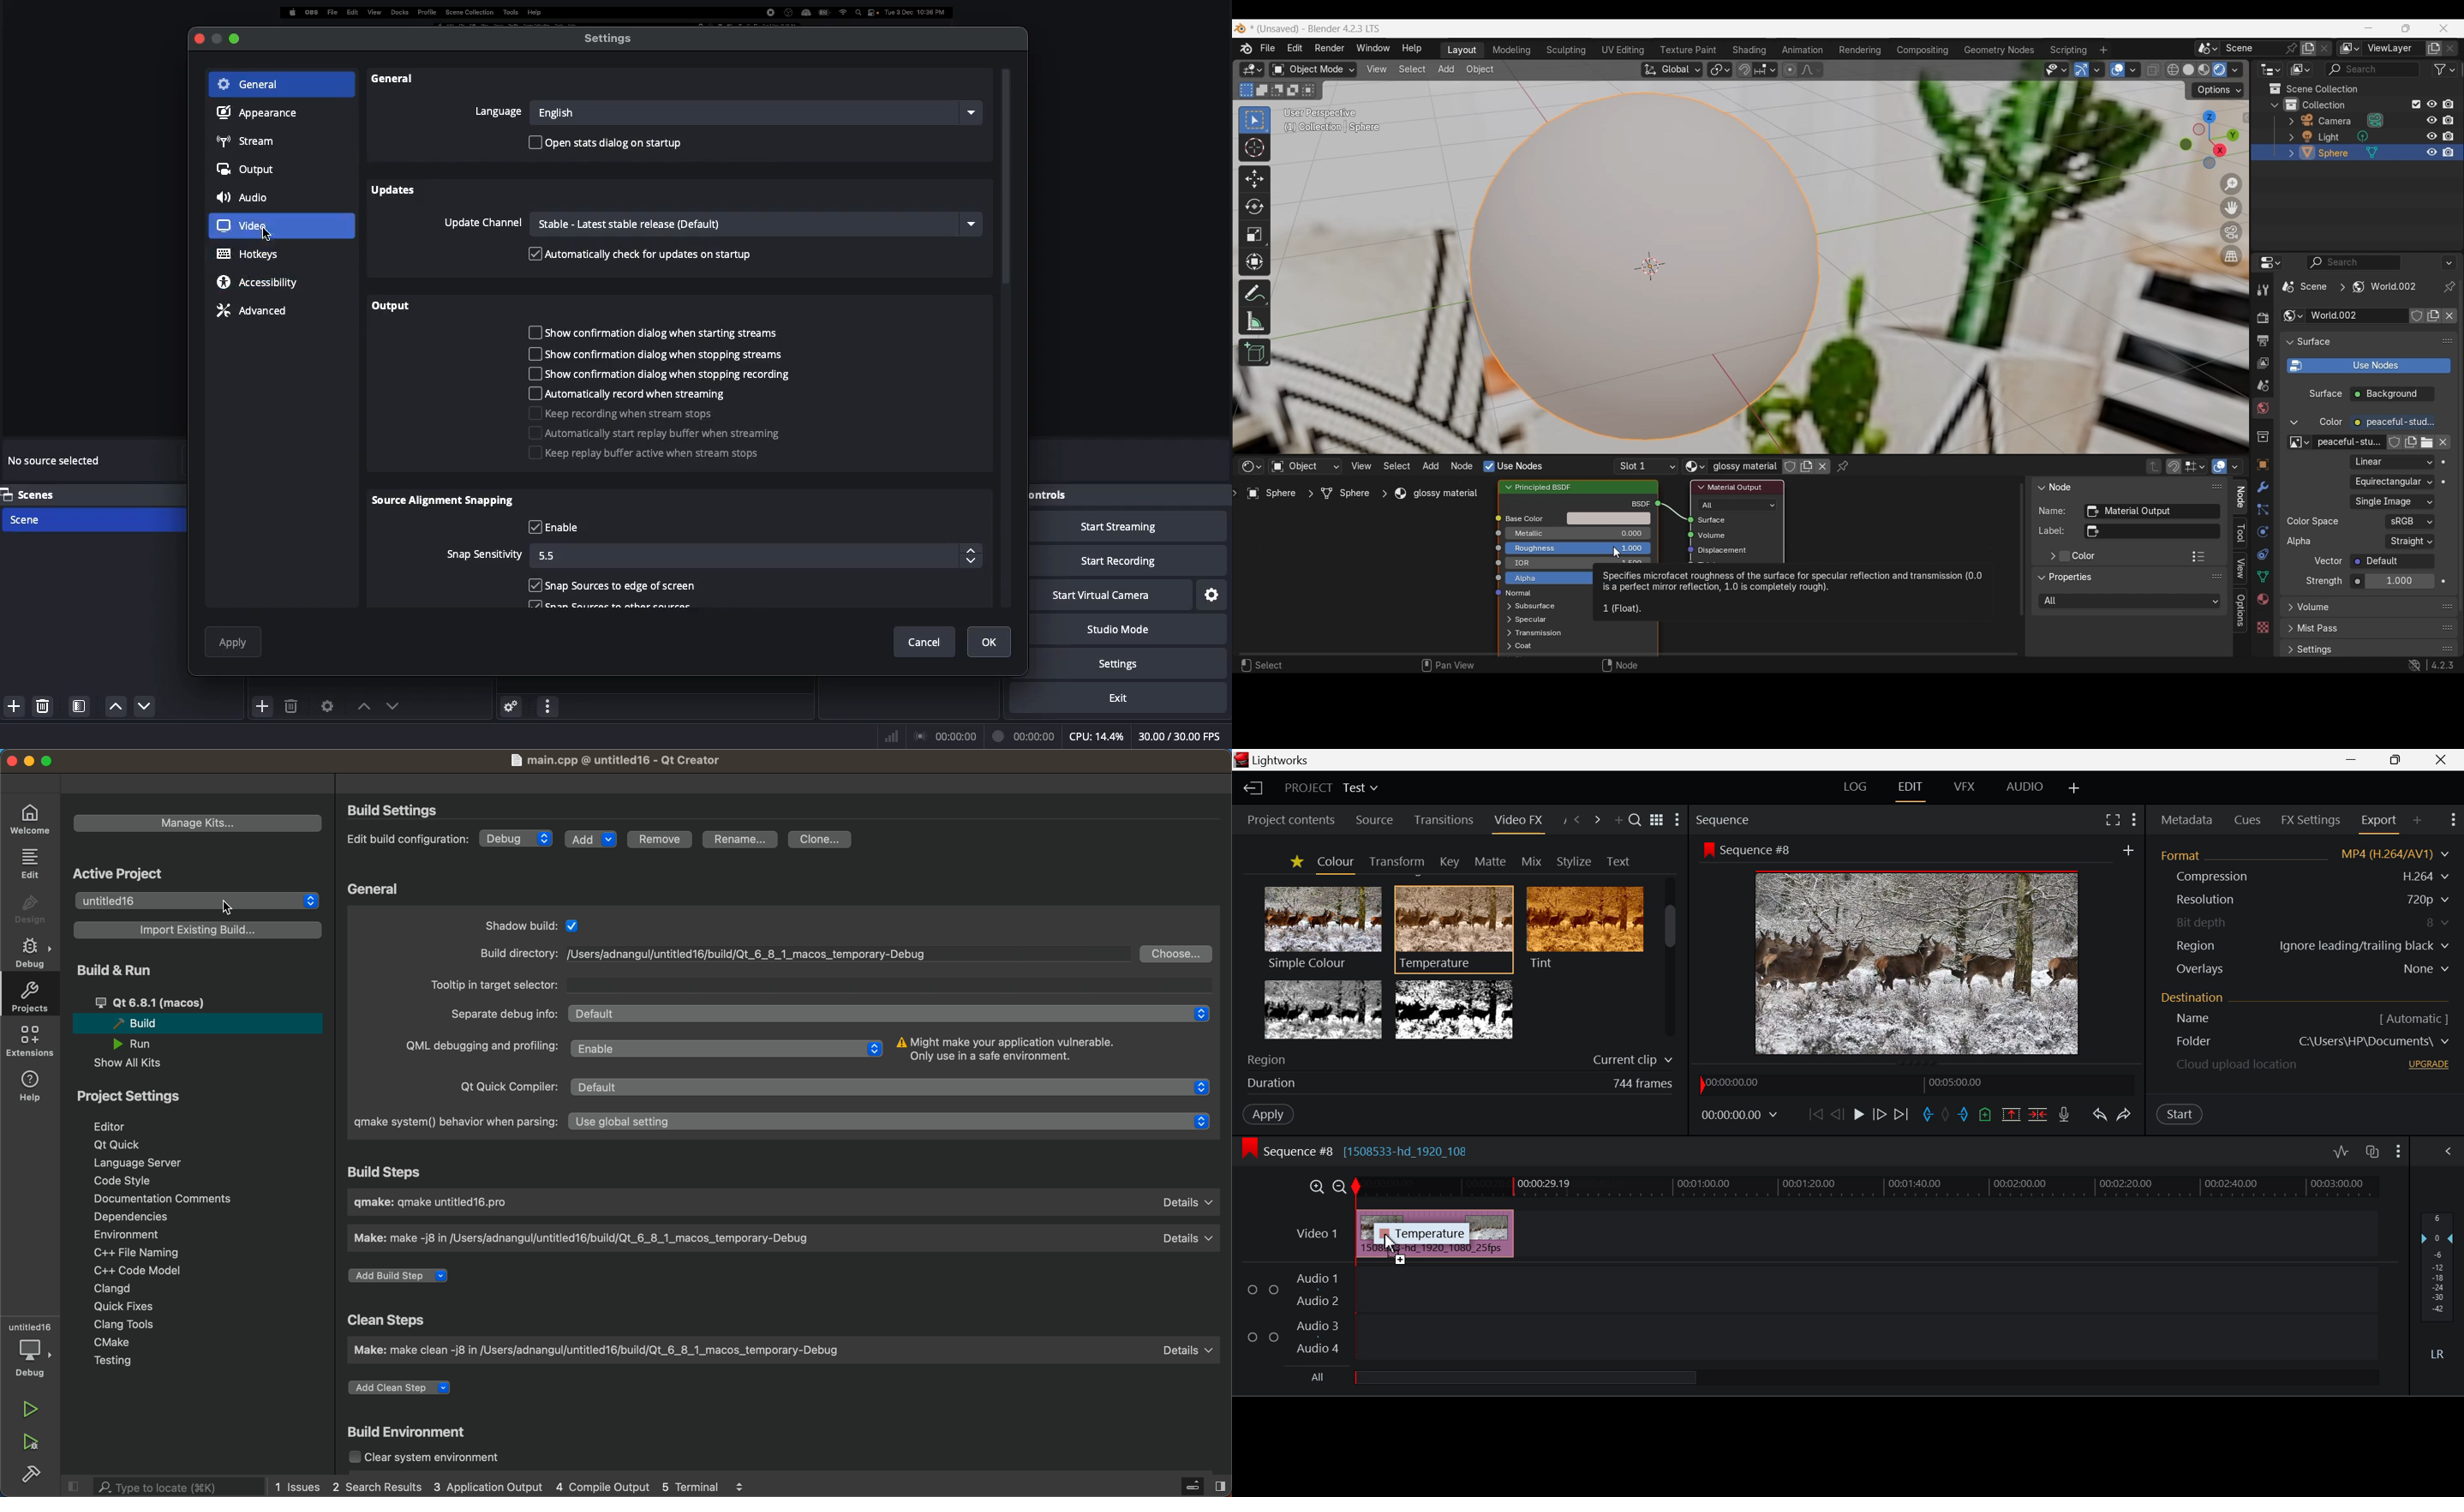 The width and height of the screenshot is (2464, 1512). I want to click on Video, so click(279, 226).